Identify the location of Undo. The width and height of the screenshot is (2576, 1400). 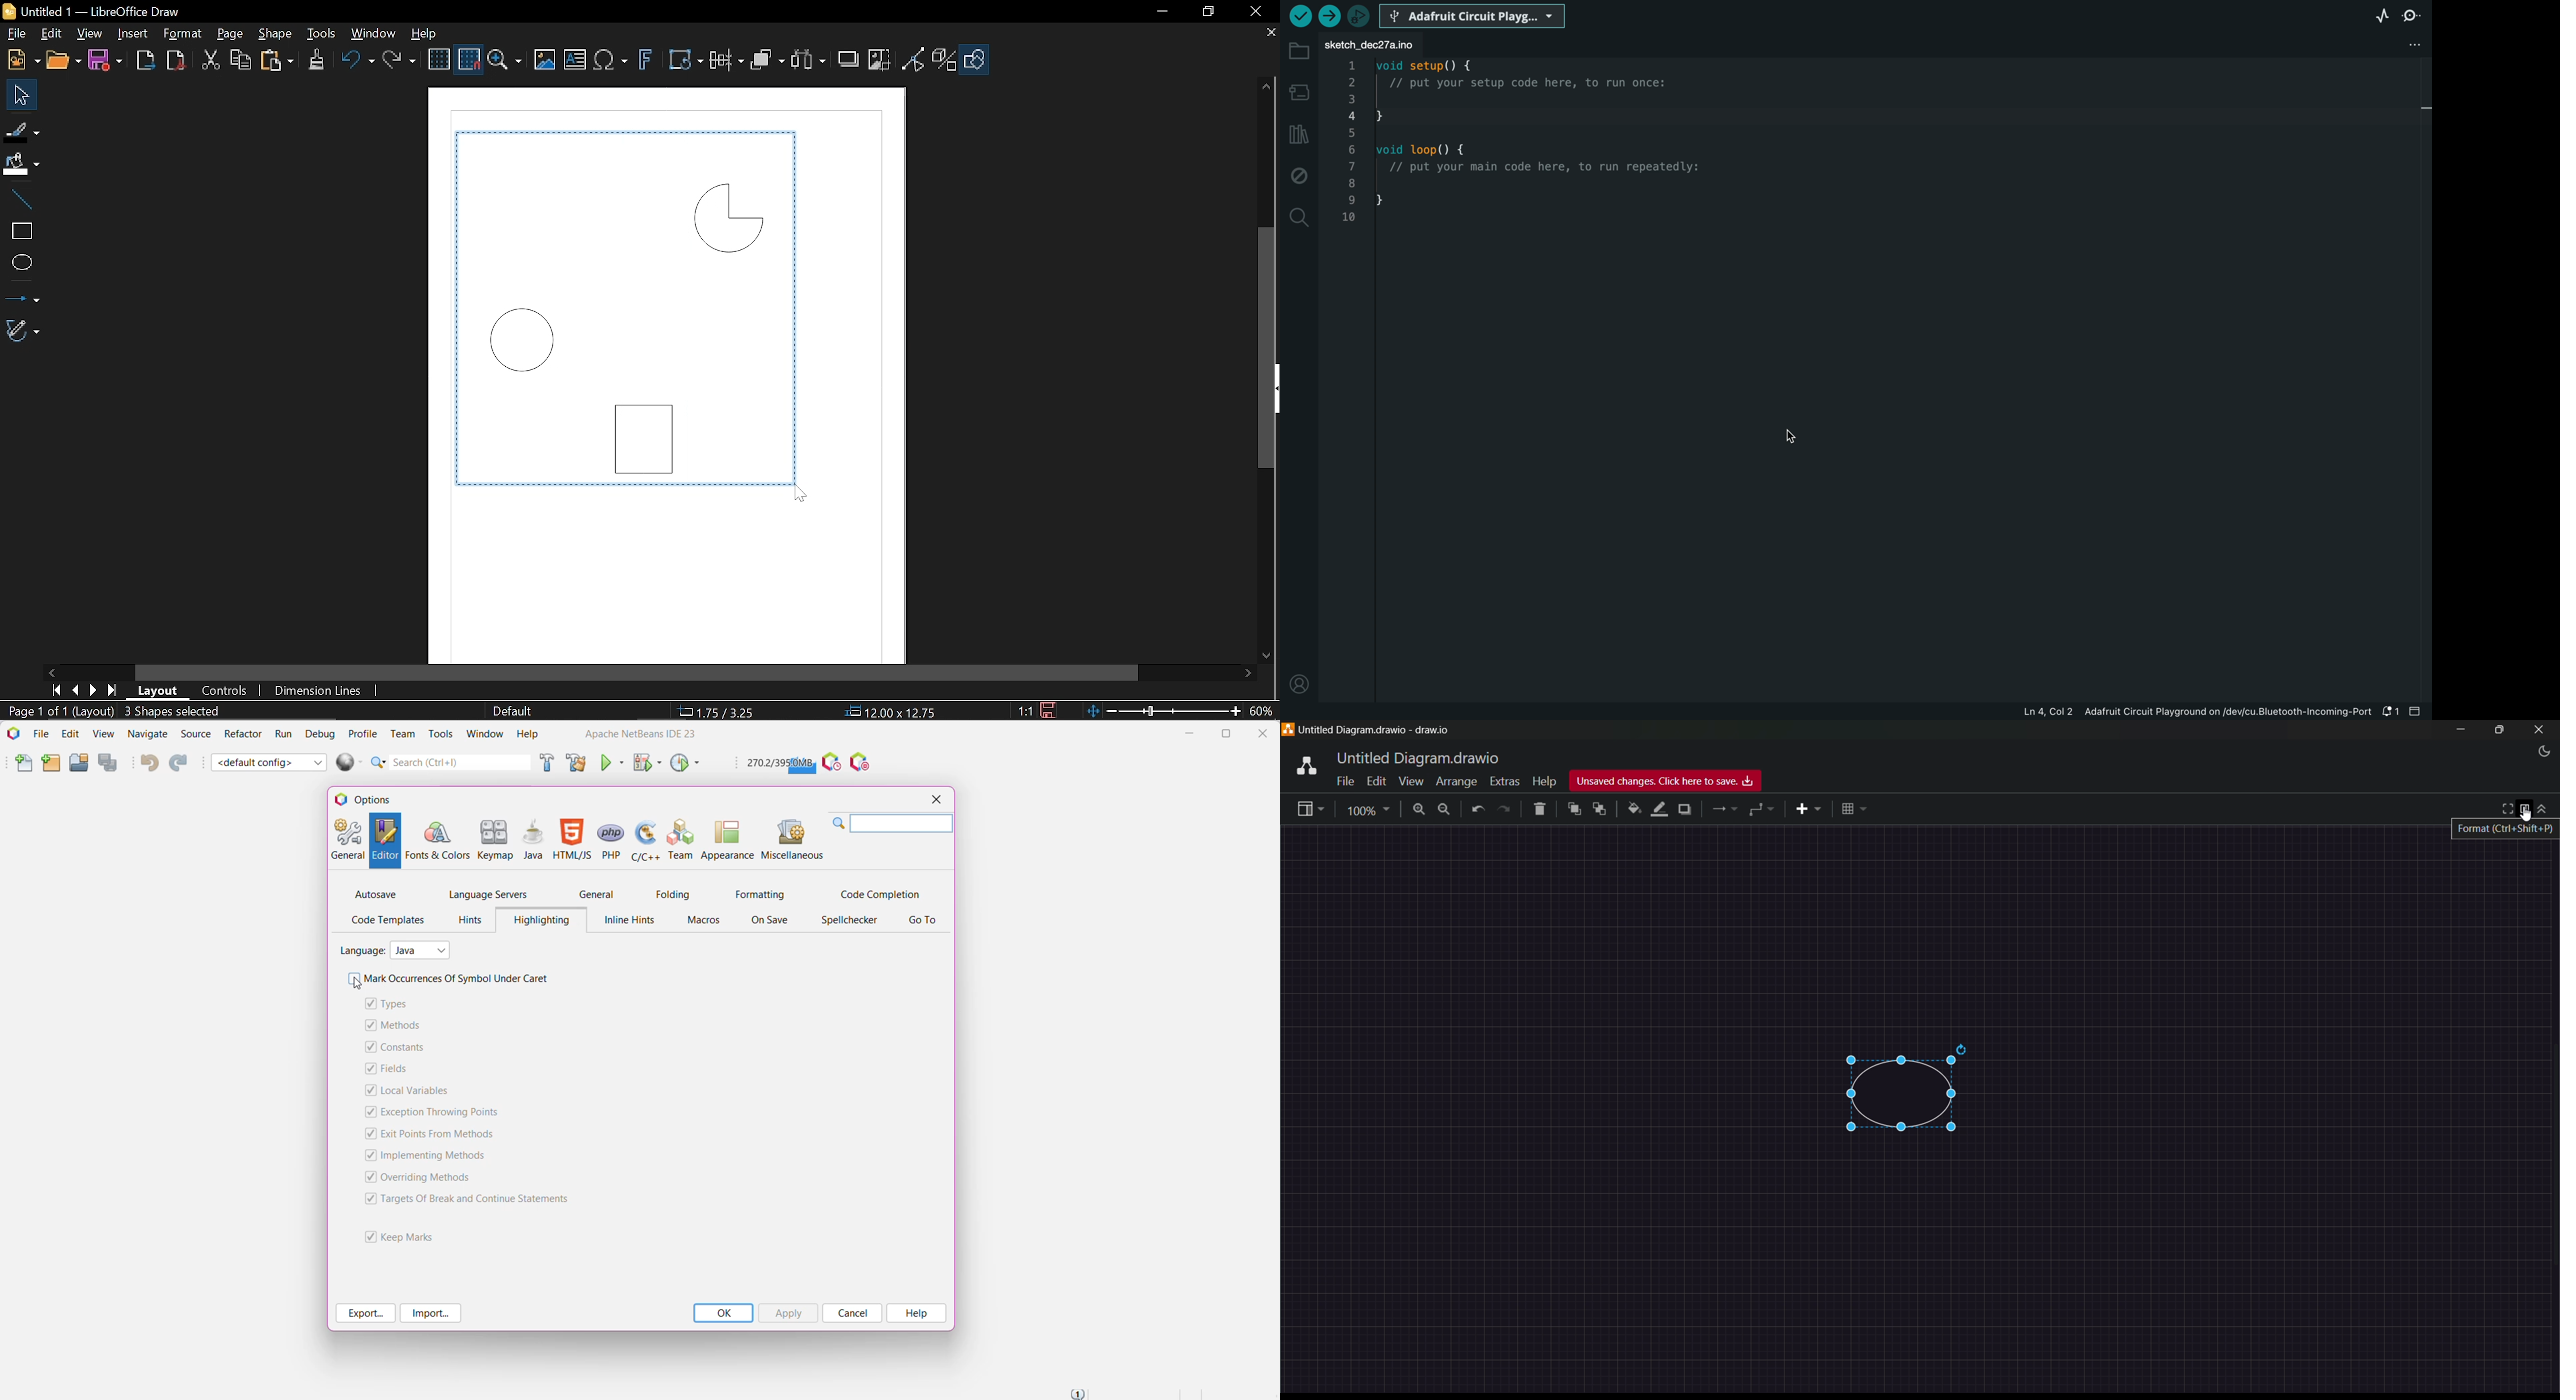
(147, 763).